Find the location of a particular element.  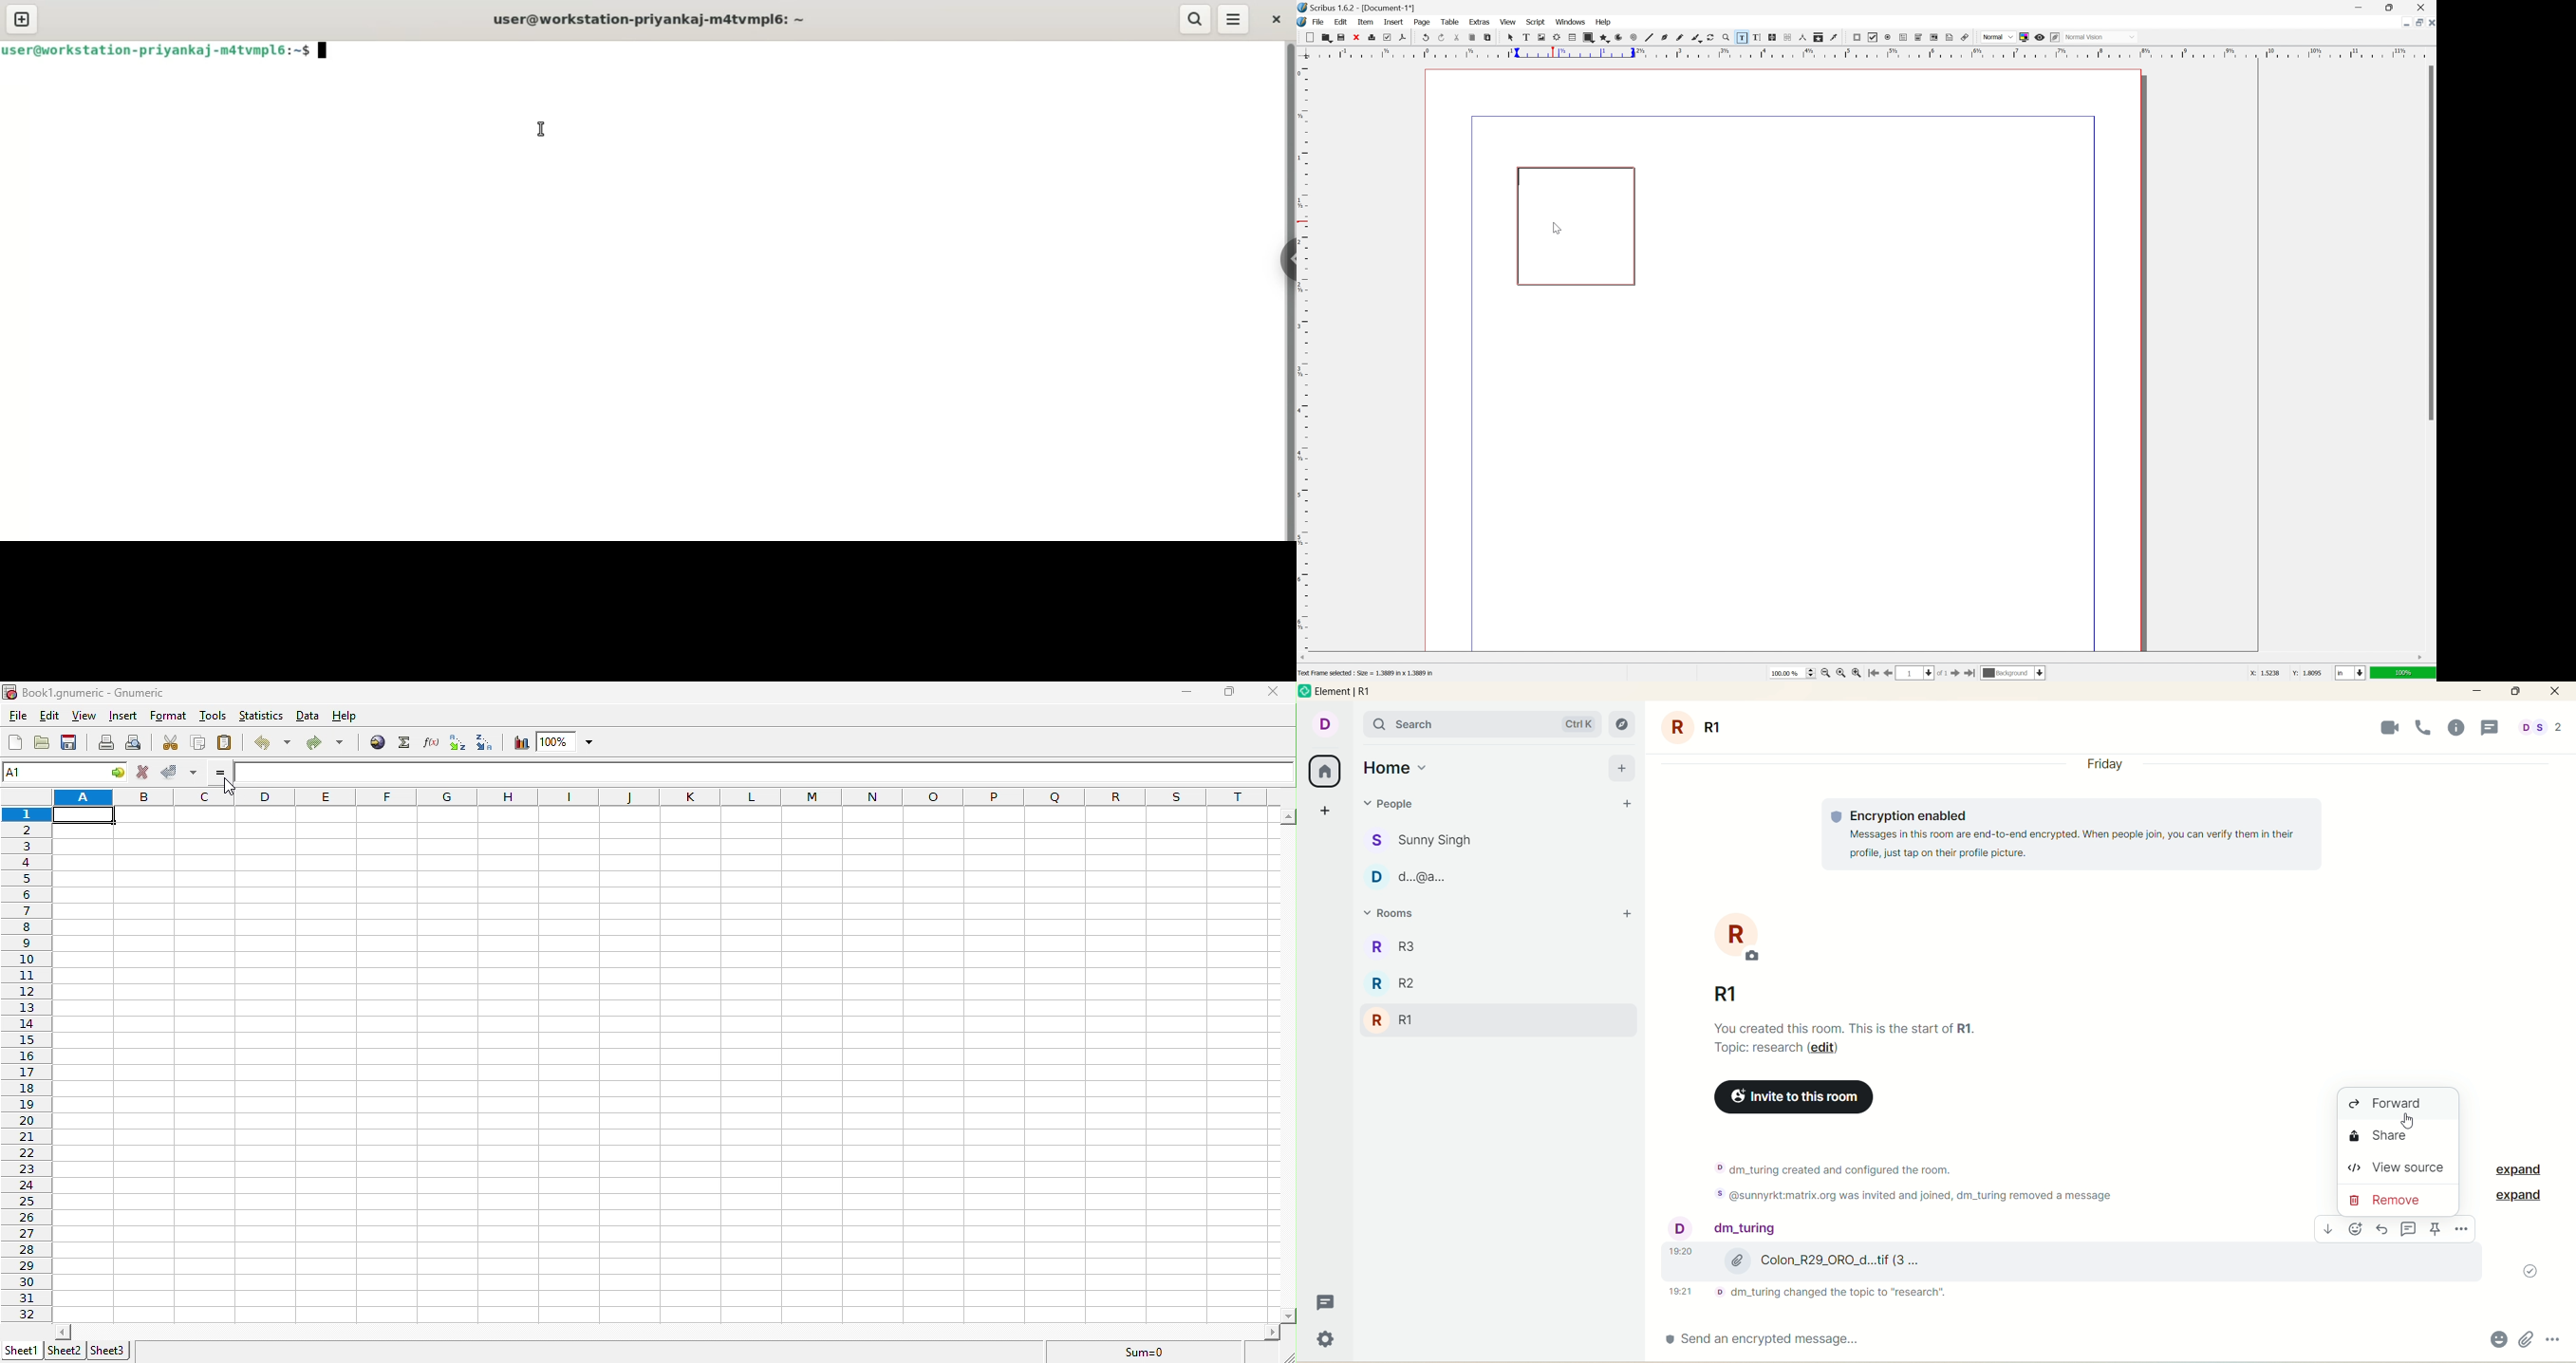

room is located at coordinates (1747, 939).